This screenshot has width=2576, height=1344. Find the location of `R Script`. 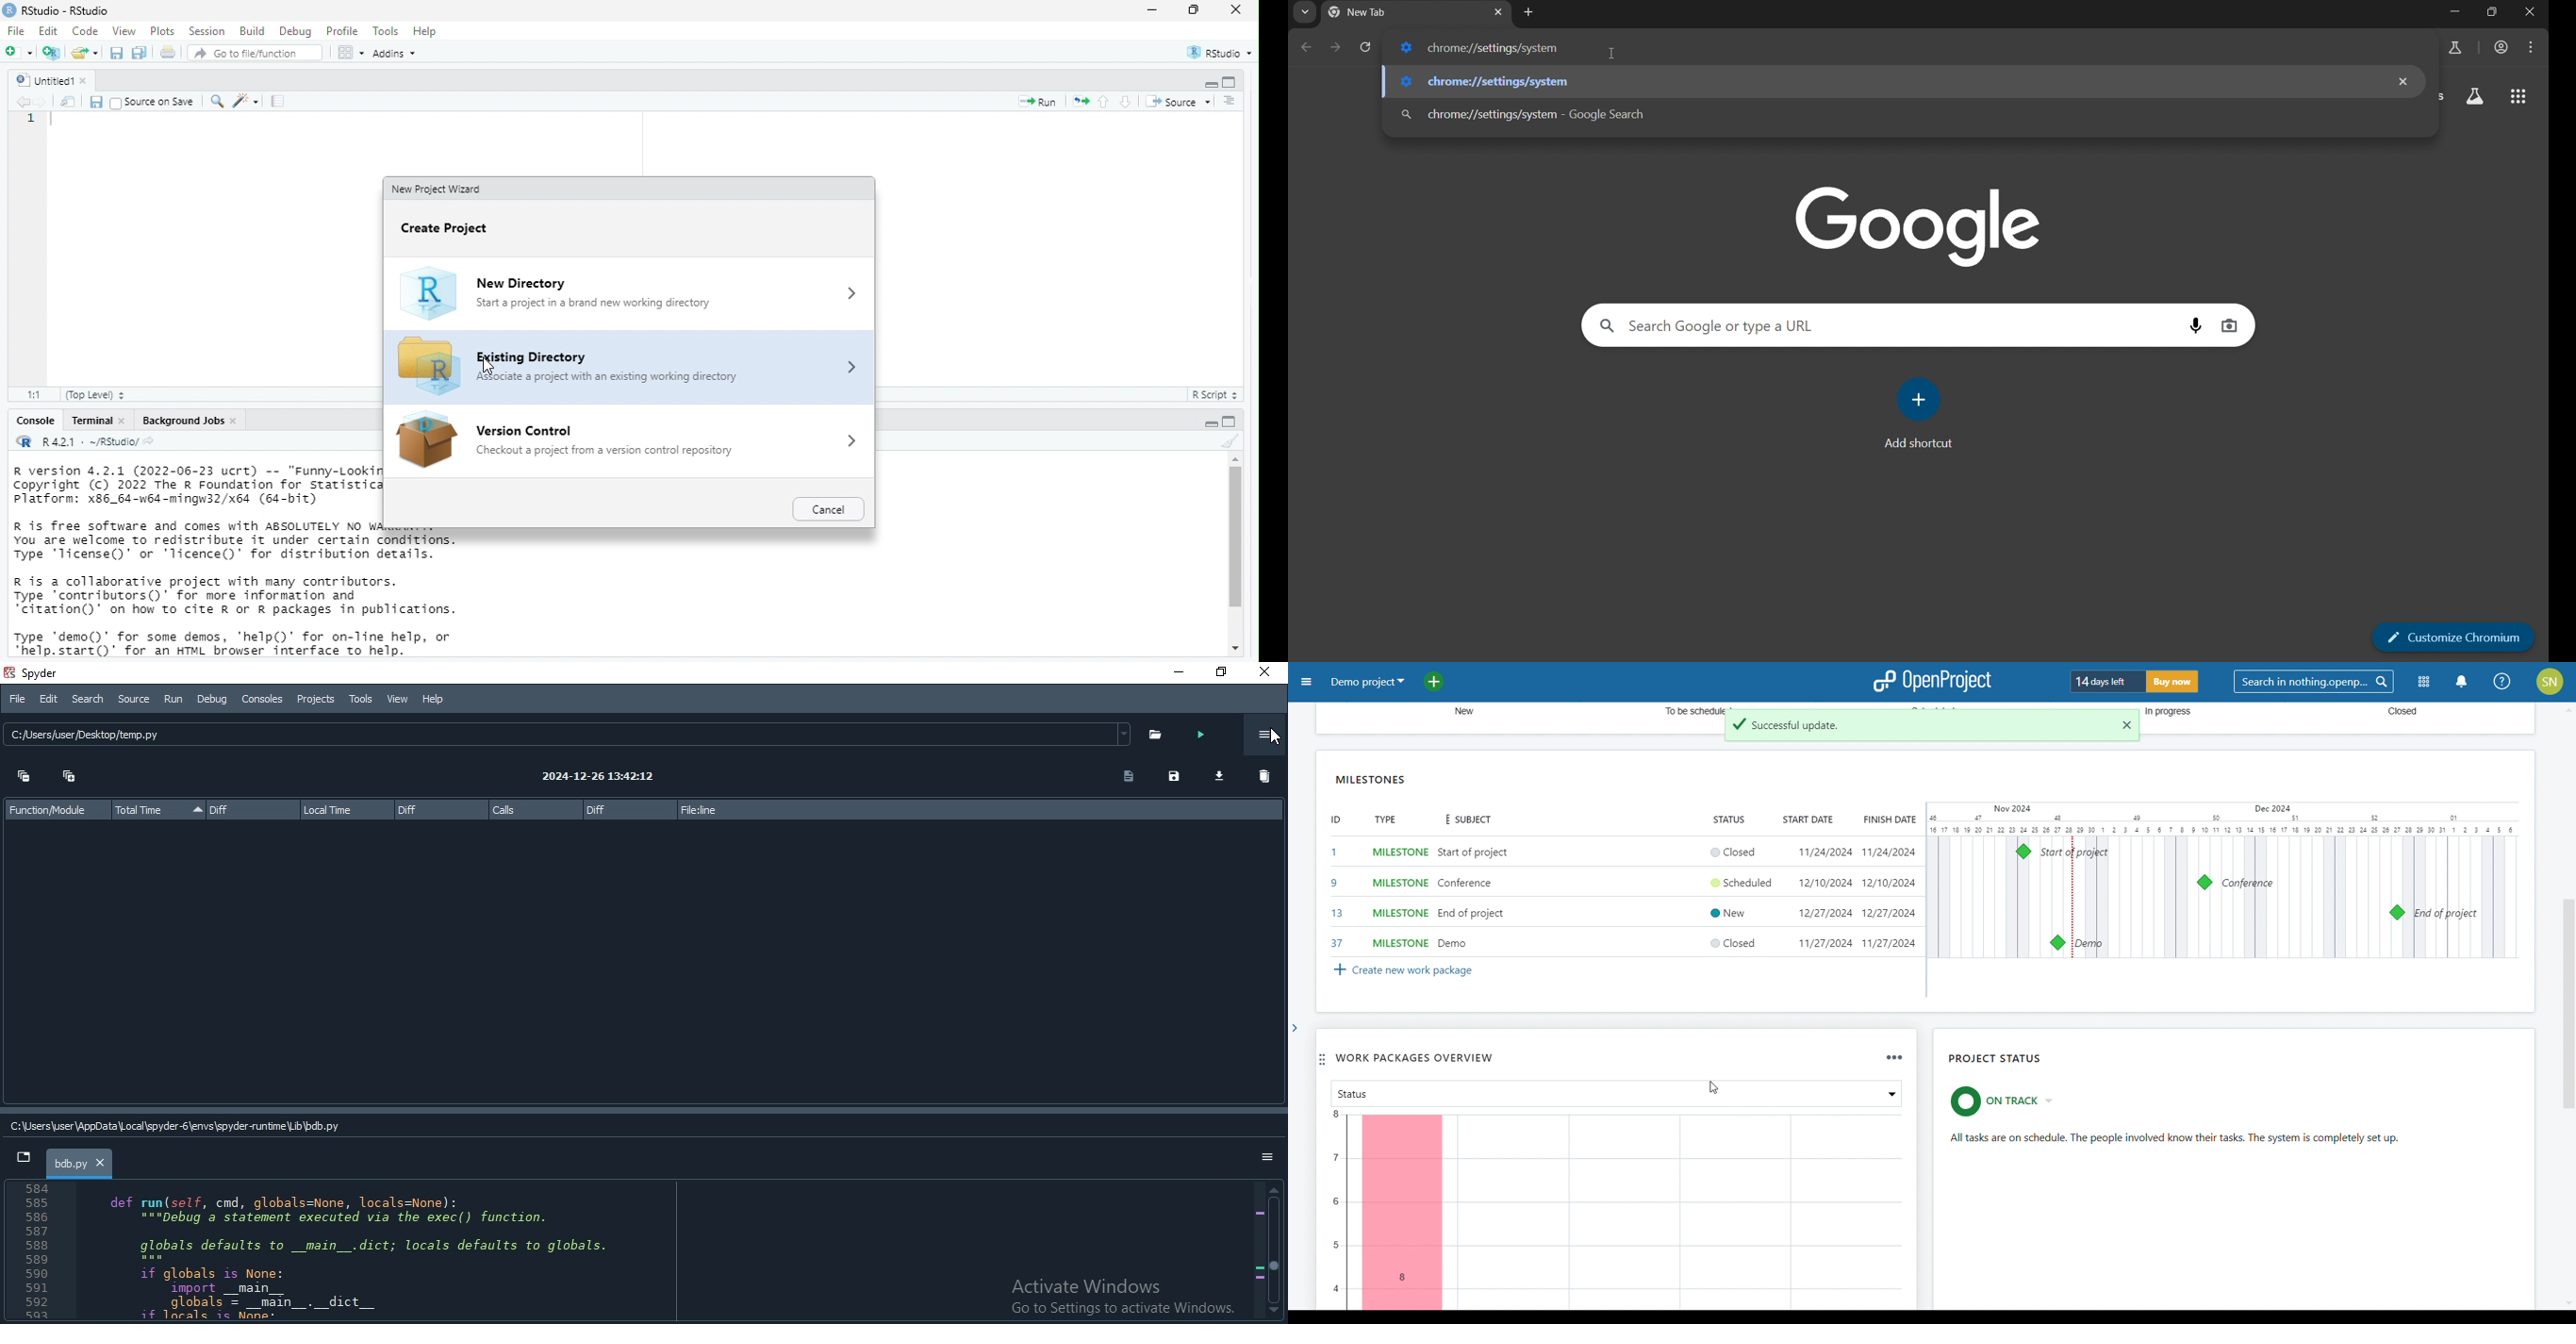

R Script is located at coordinates (1214, 396).